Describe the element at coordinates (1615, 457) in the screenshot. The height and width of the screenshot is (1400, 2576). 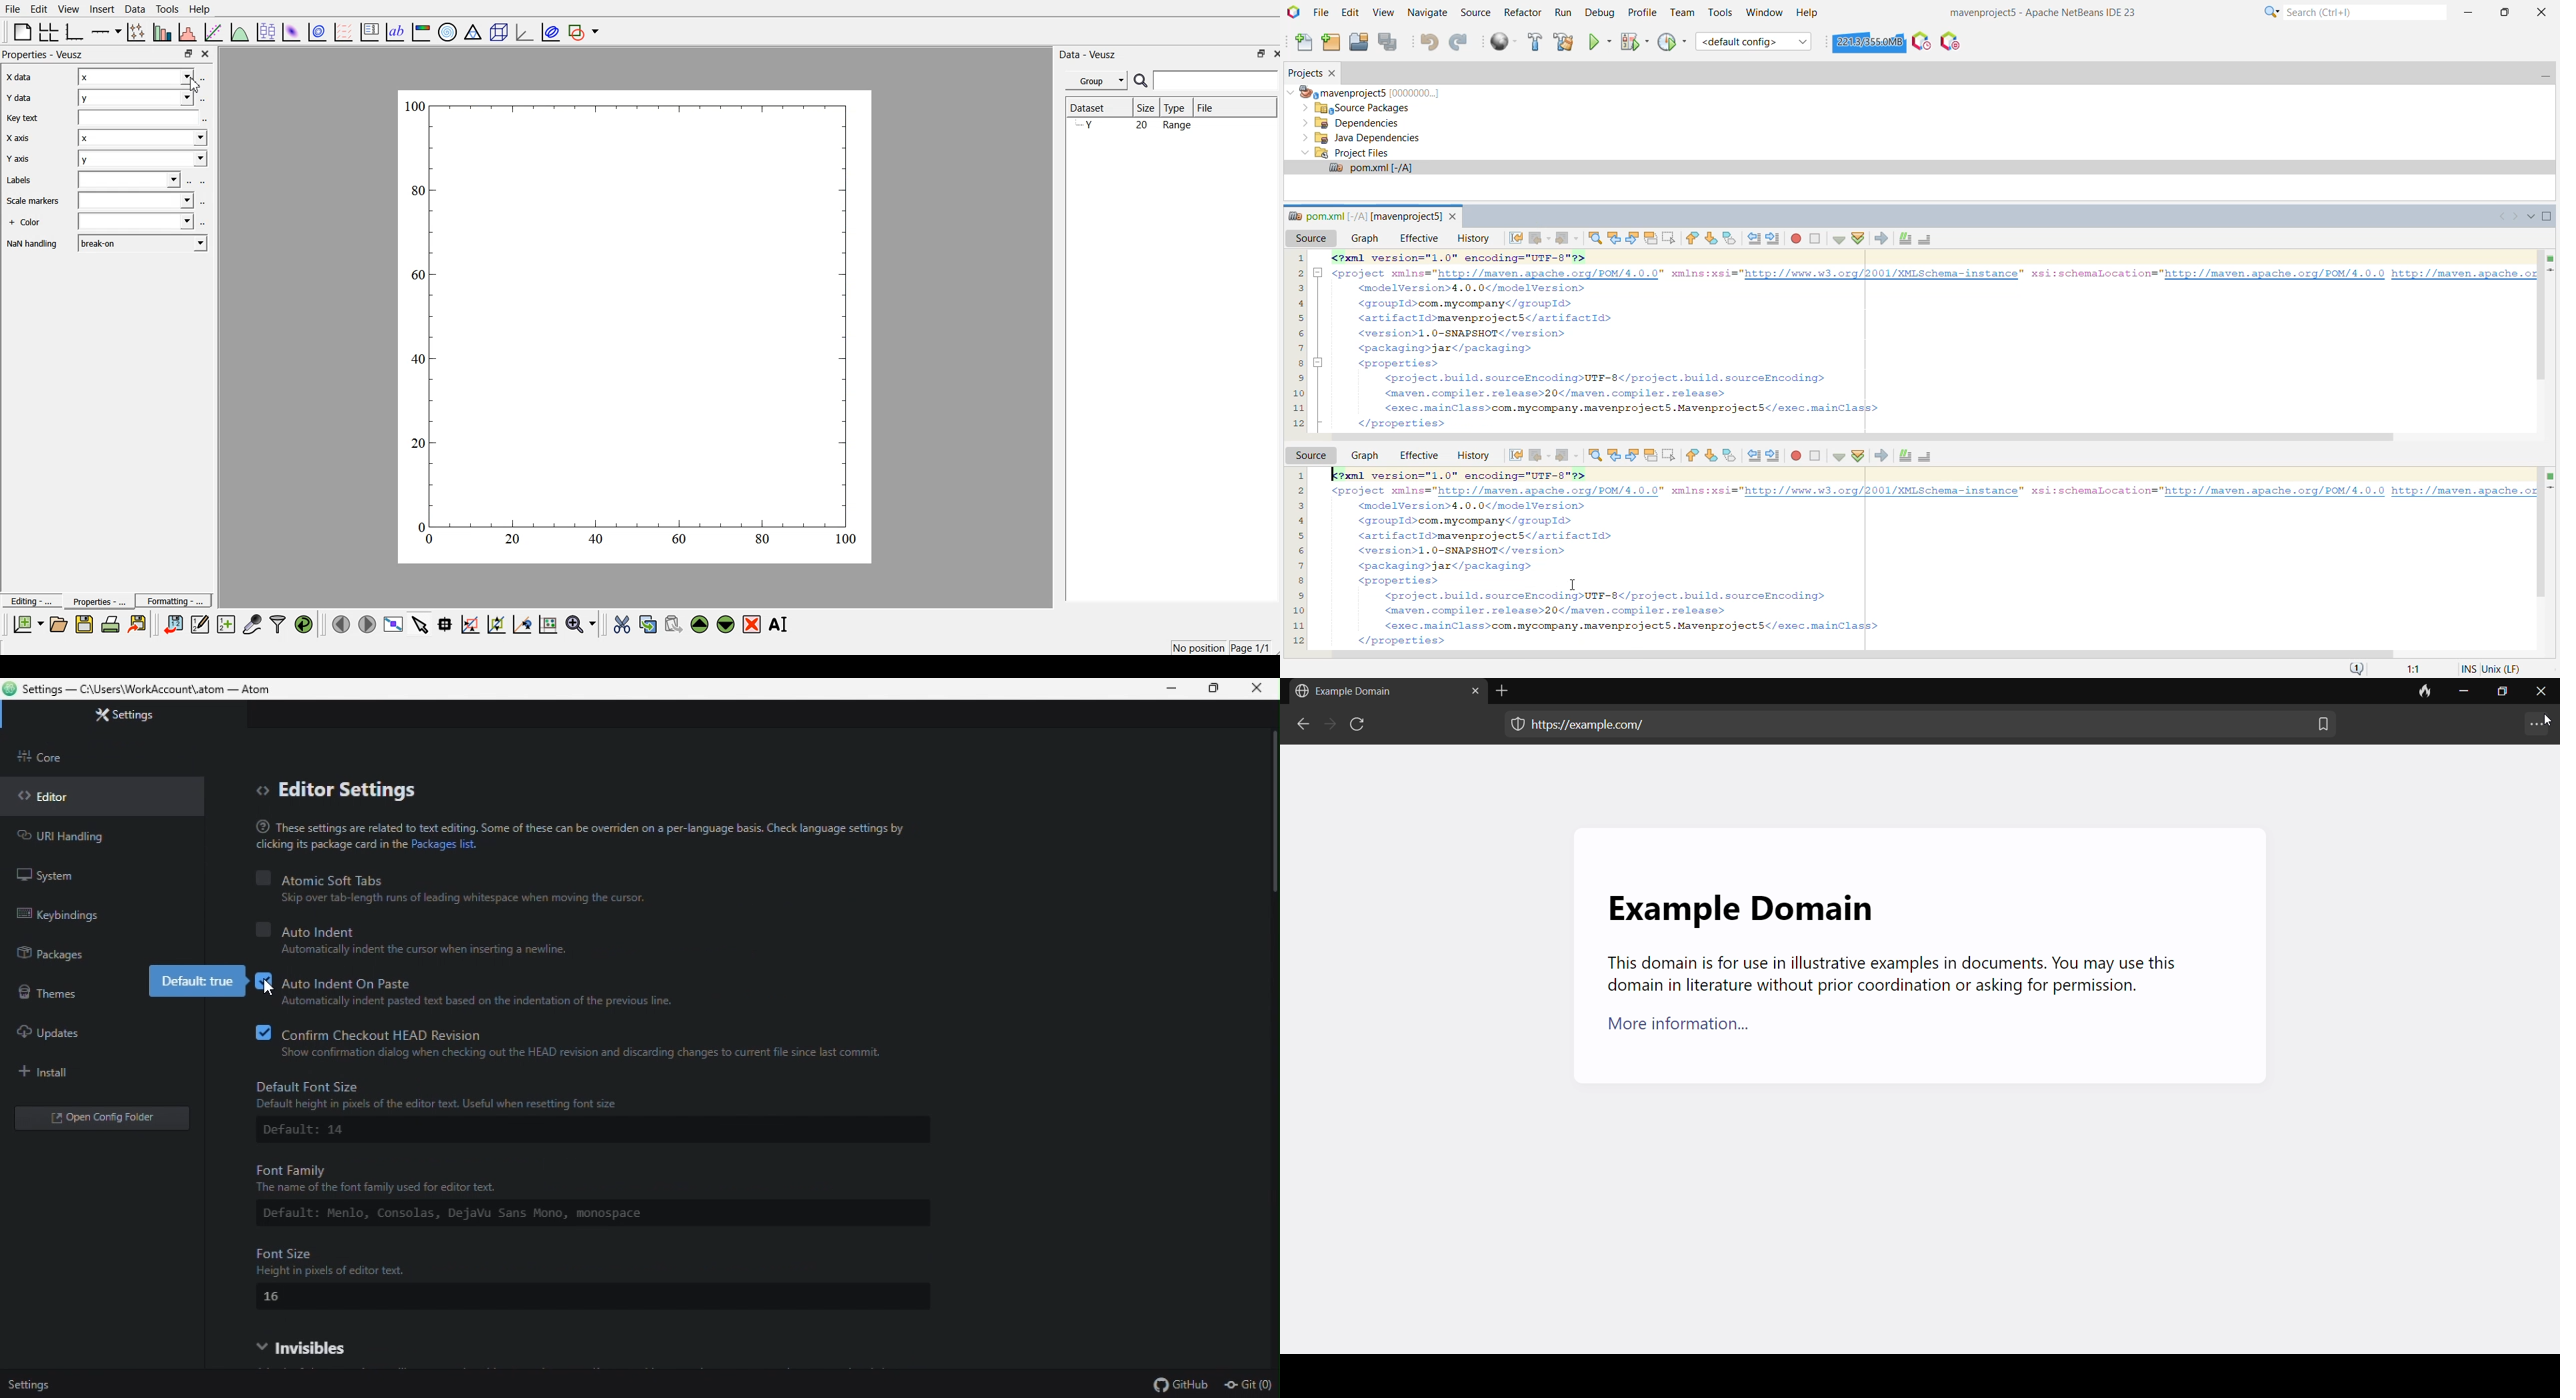
I see `Find Previous Occurrence` at that location.